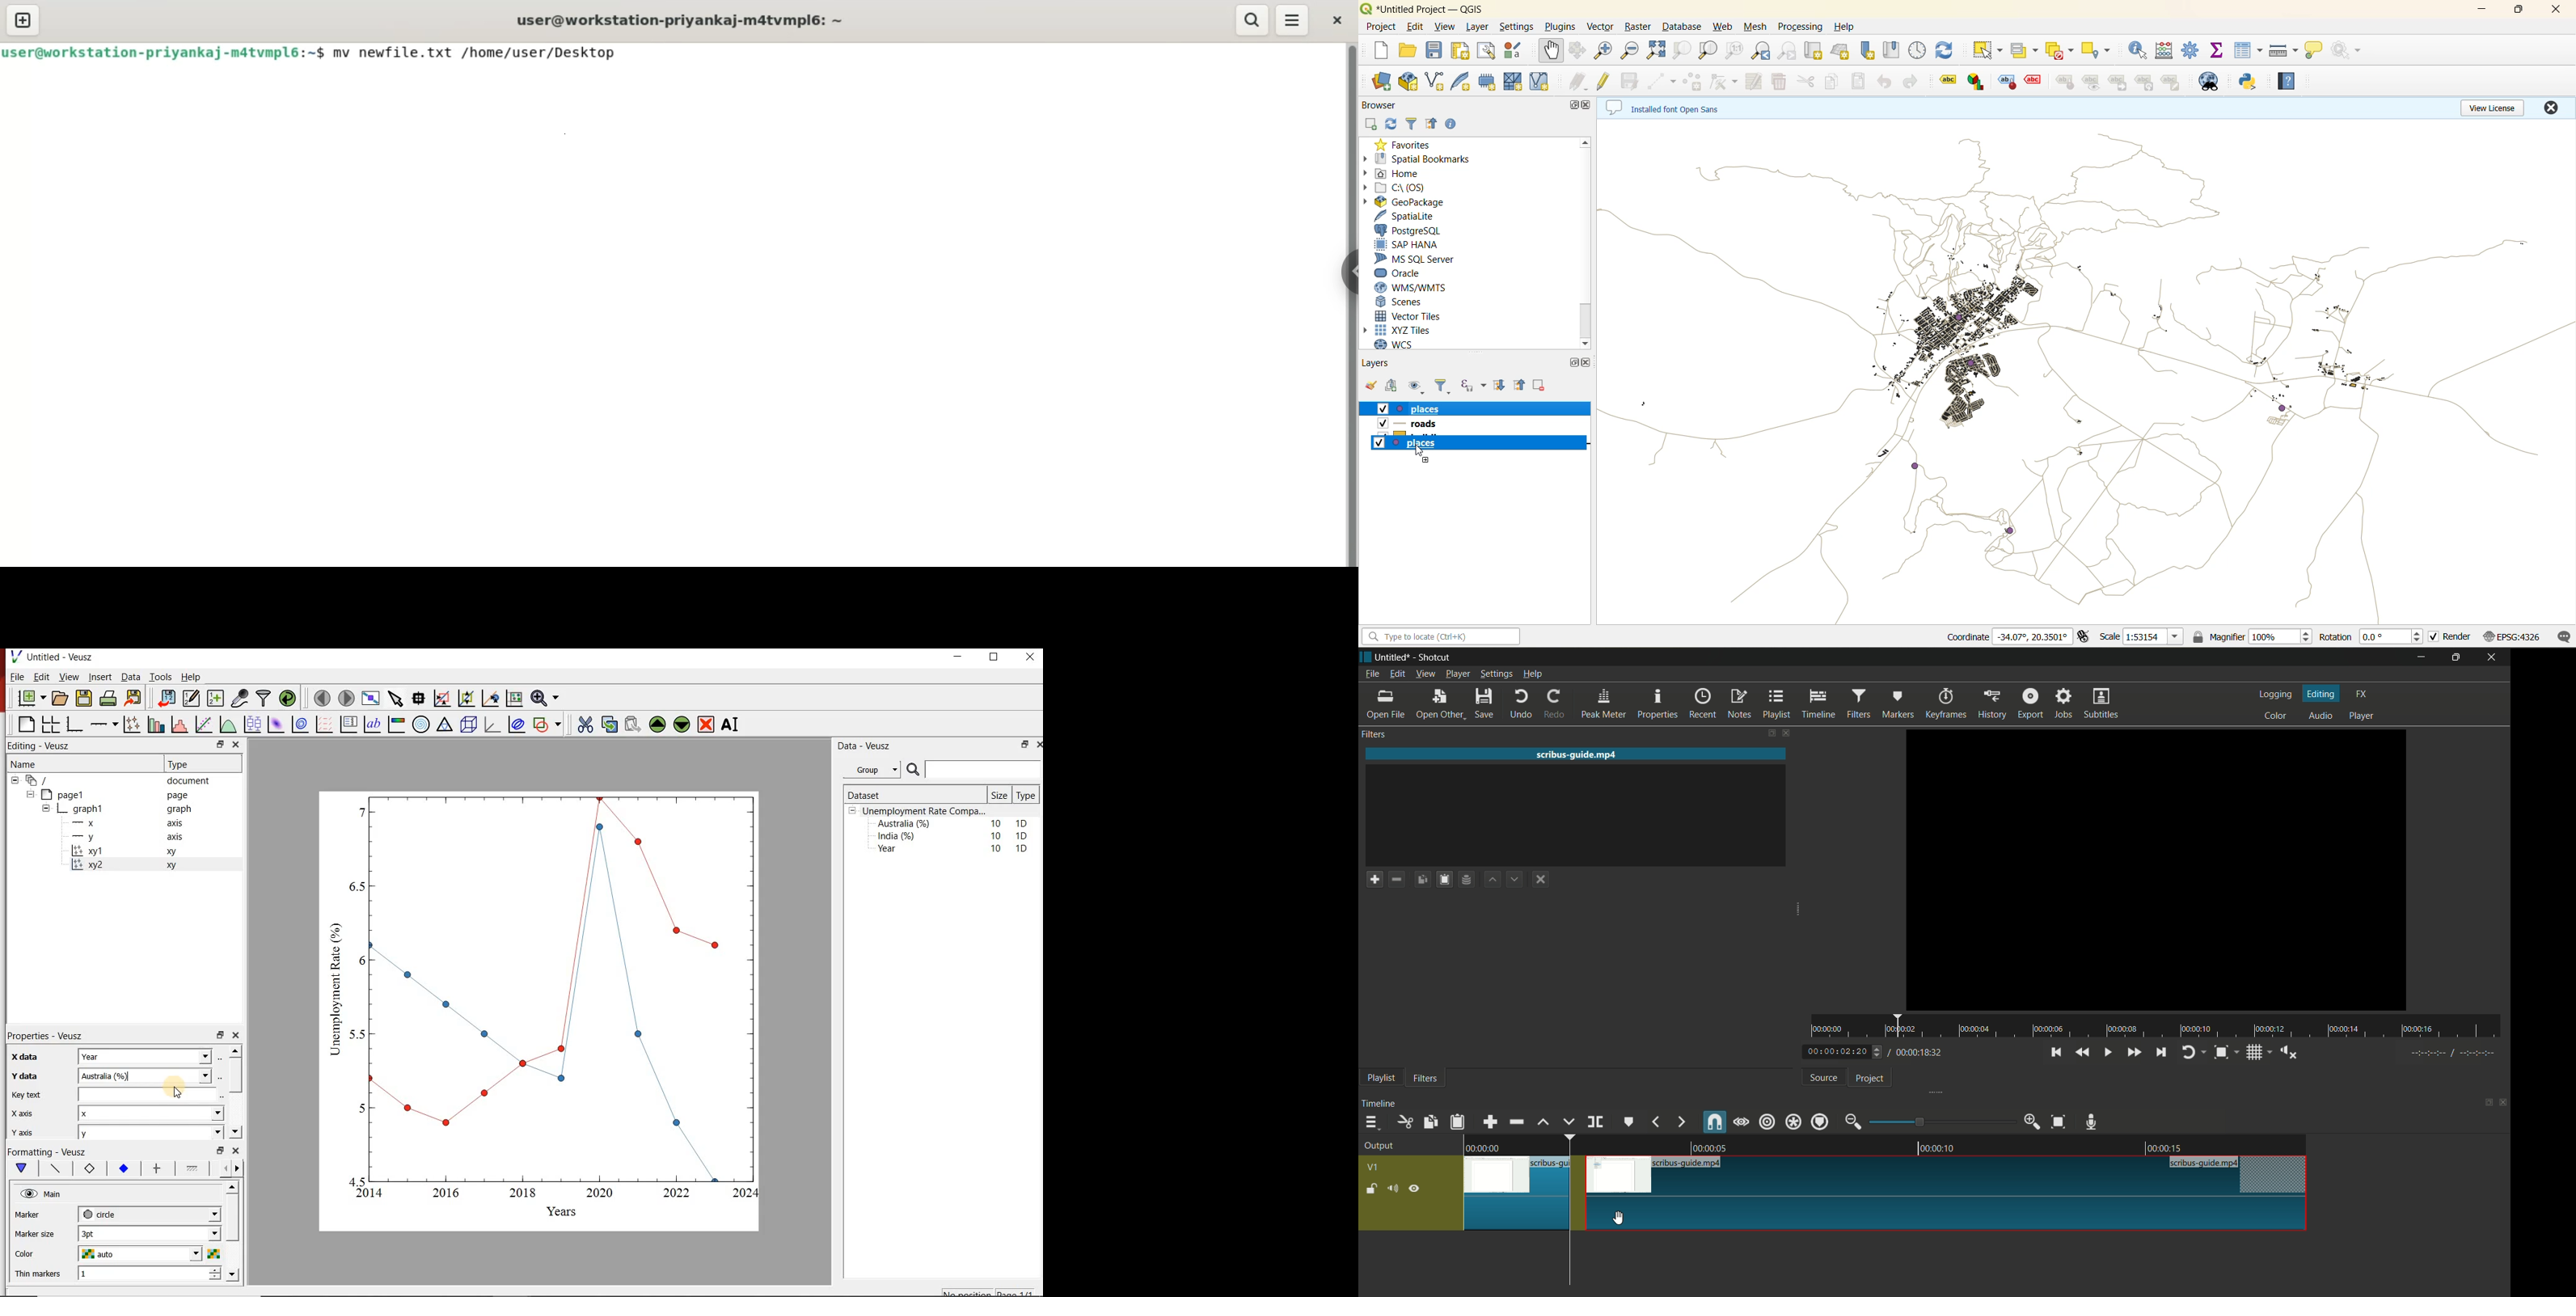 The width and height of the screenshot is (2576, 1316). I want to click on toggle grid, so click(2256, 1053).